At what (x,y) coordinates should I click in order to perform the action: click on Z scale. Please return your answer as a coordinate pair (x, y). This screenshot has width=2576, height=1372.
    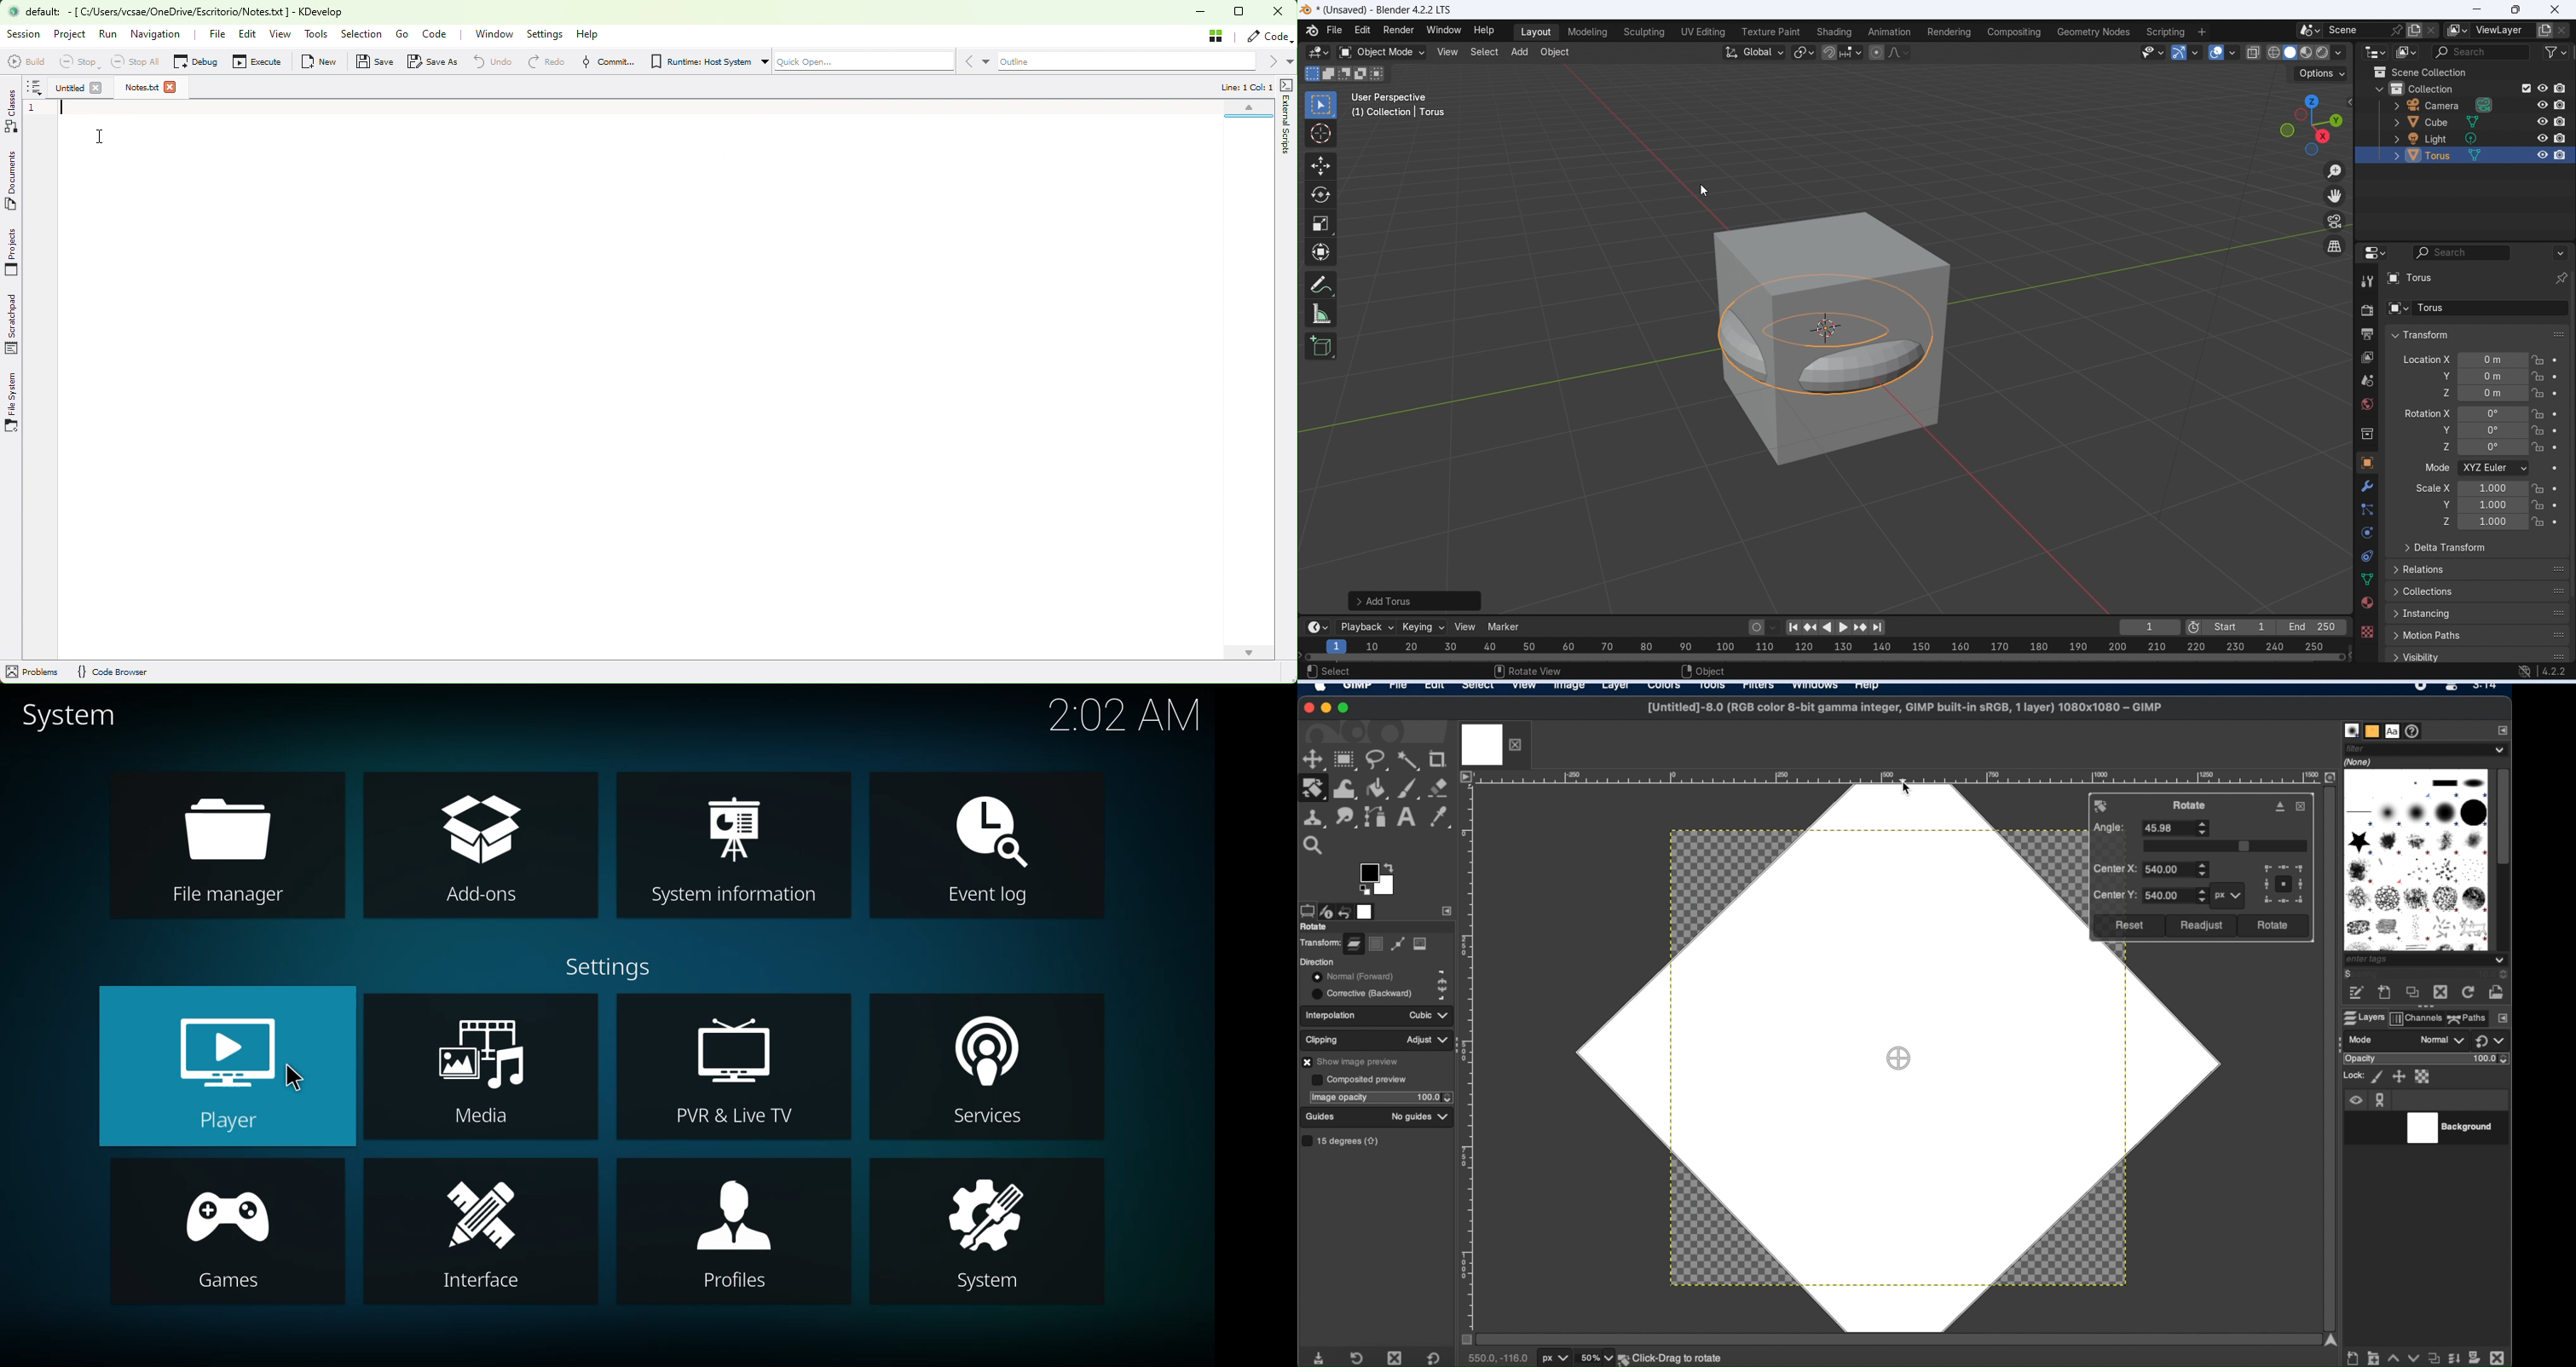
    Looking at the image, I should click on (2509, 522).